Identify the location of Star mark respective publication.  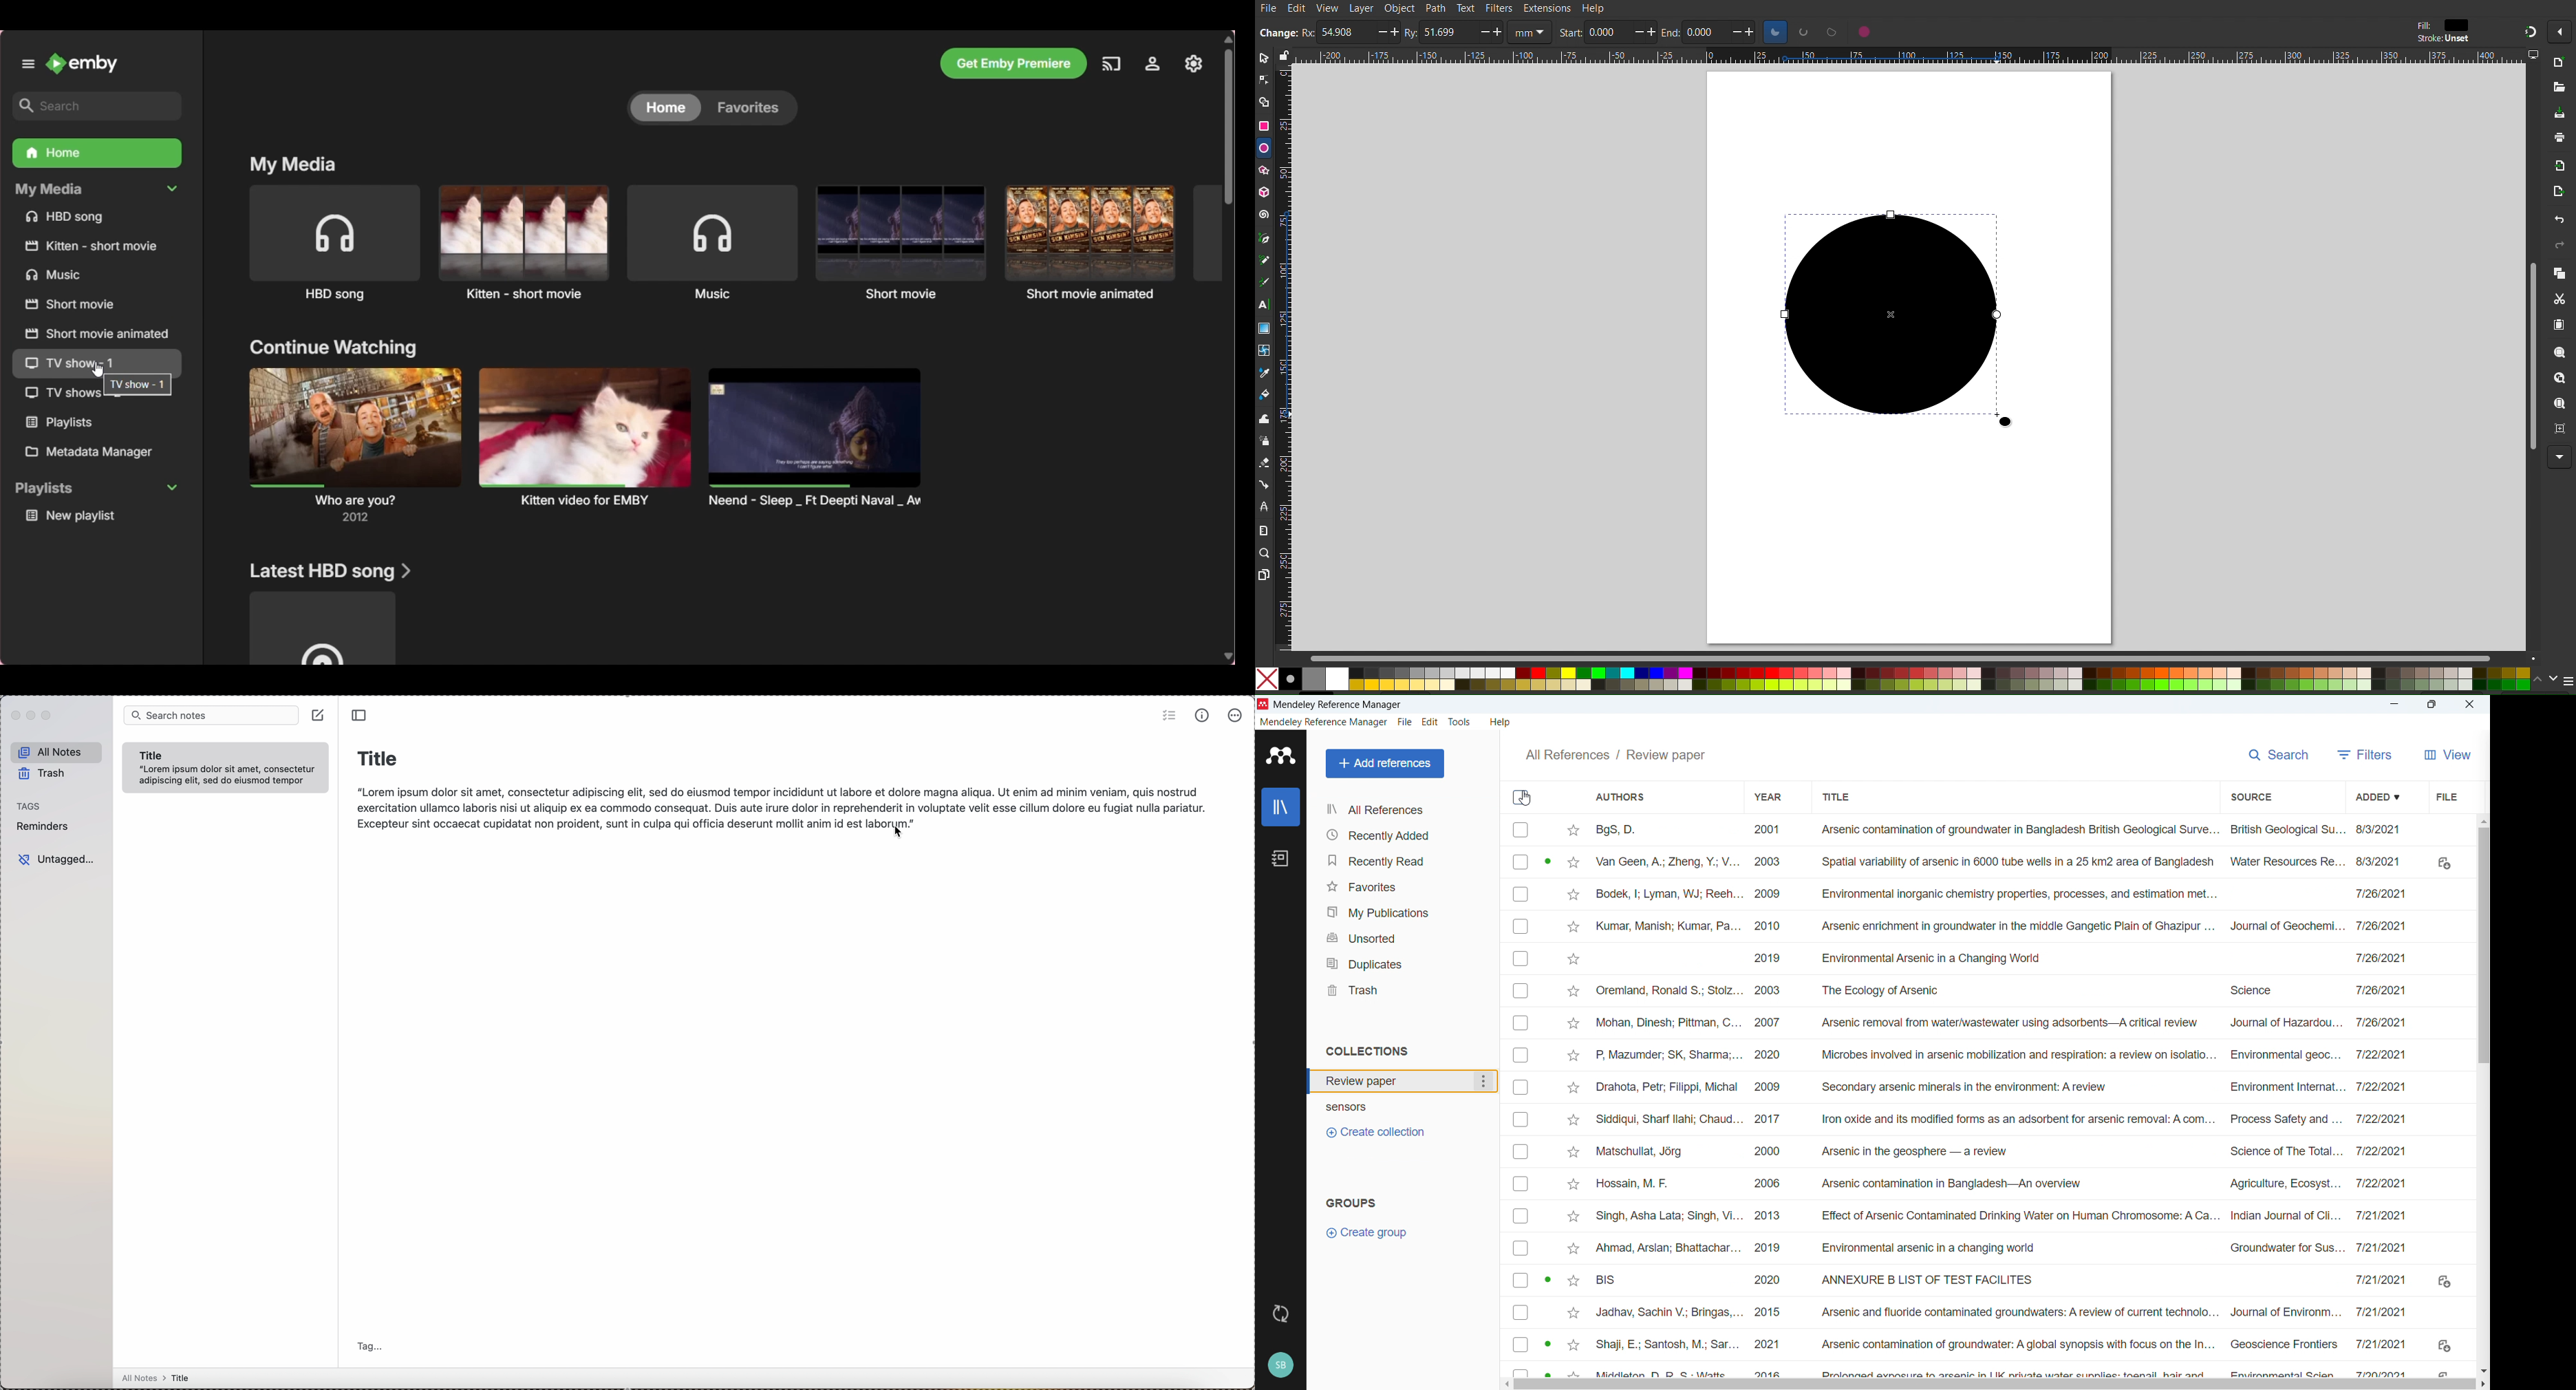
(1574, 991).